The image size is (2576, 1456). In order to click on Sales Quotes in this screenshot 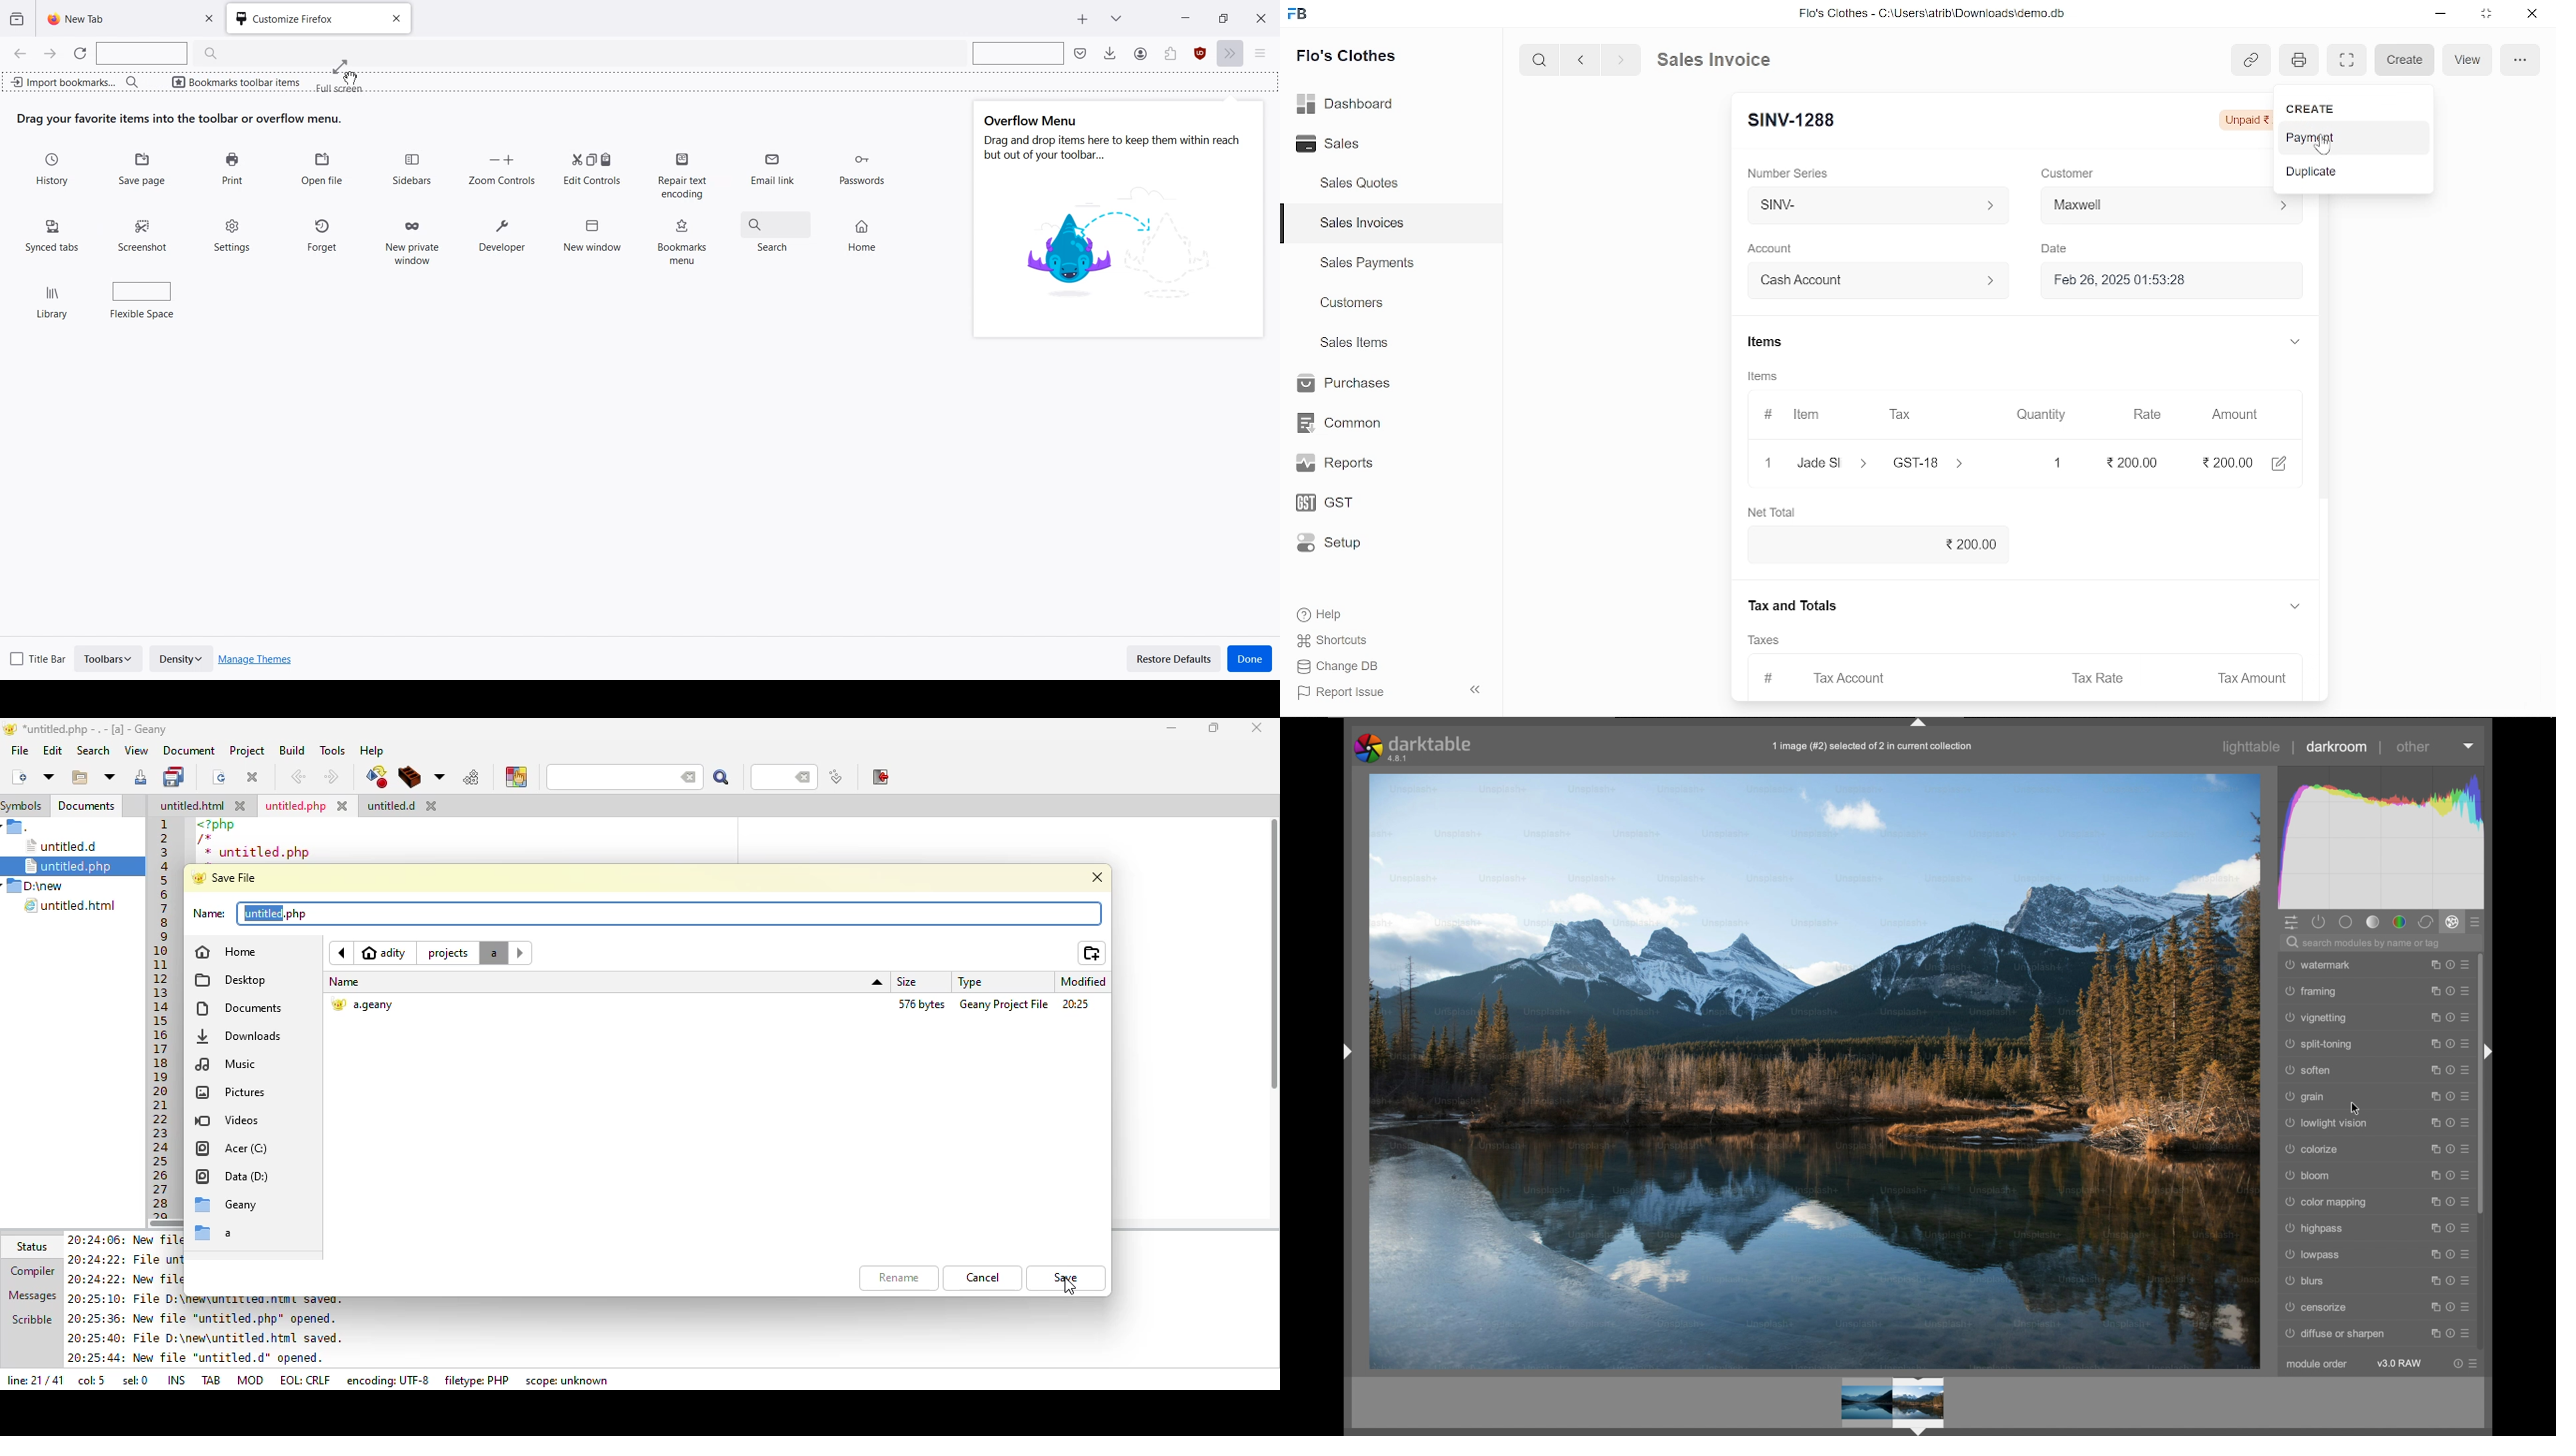, I will do `click(1362, 184)`.